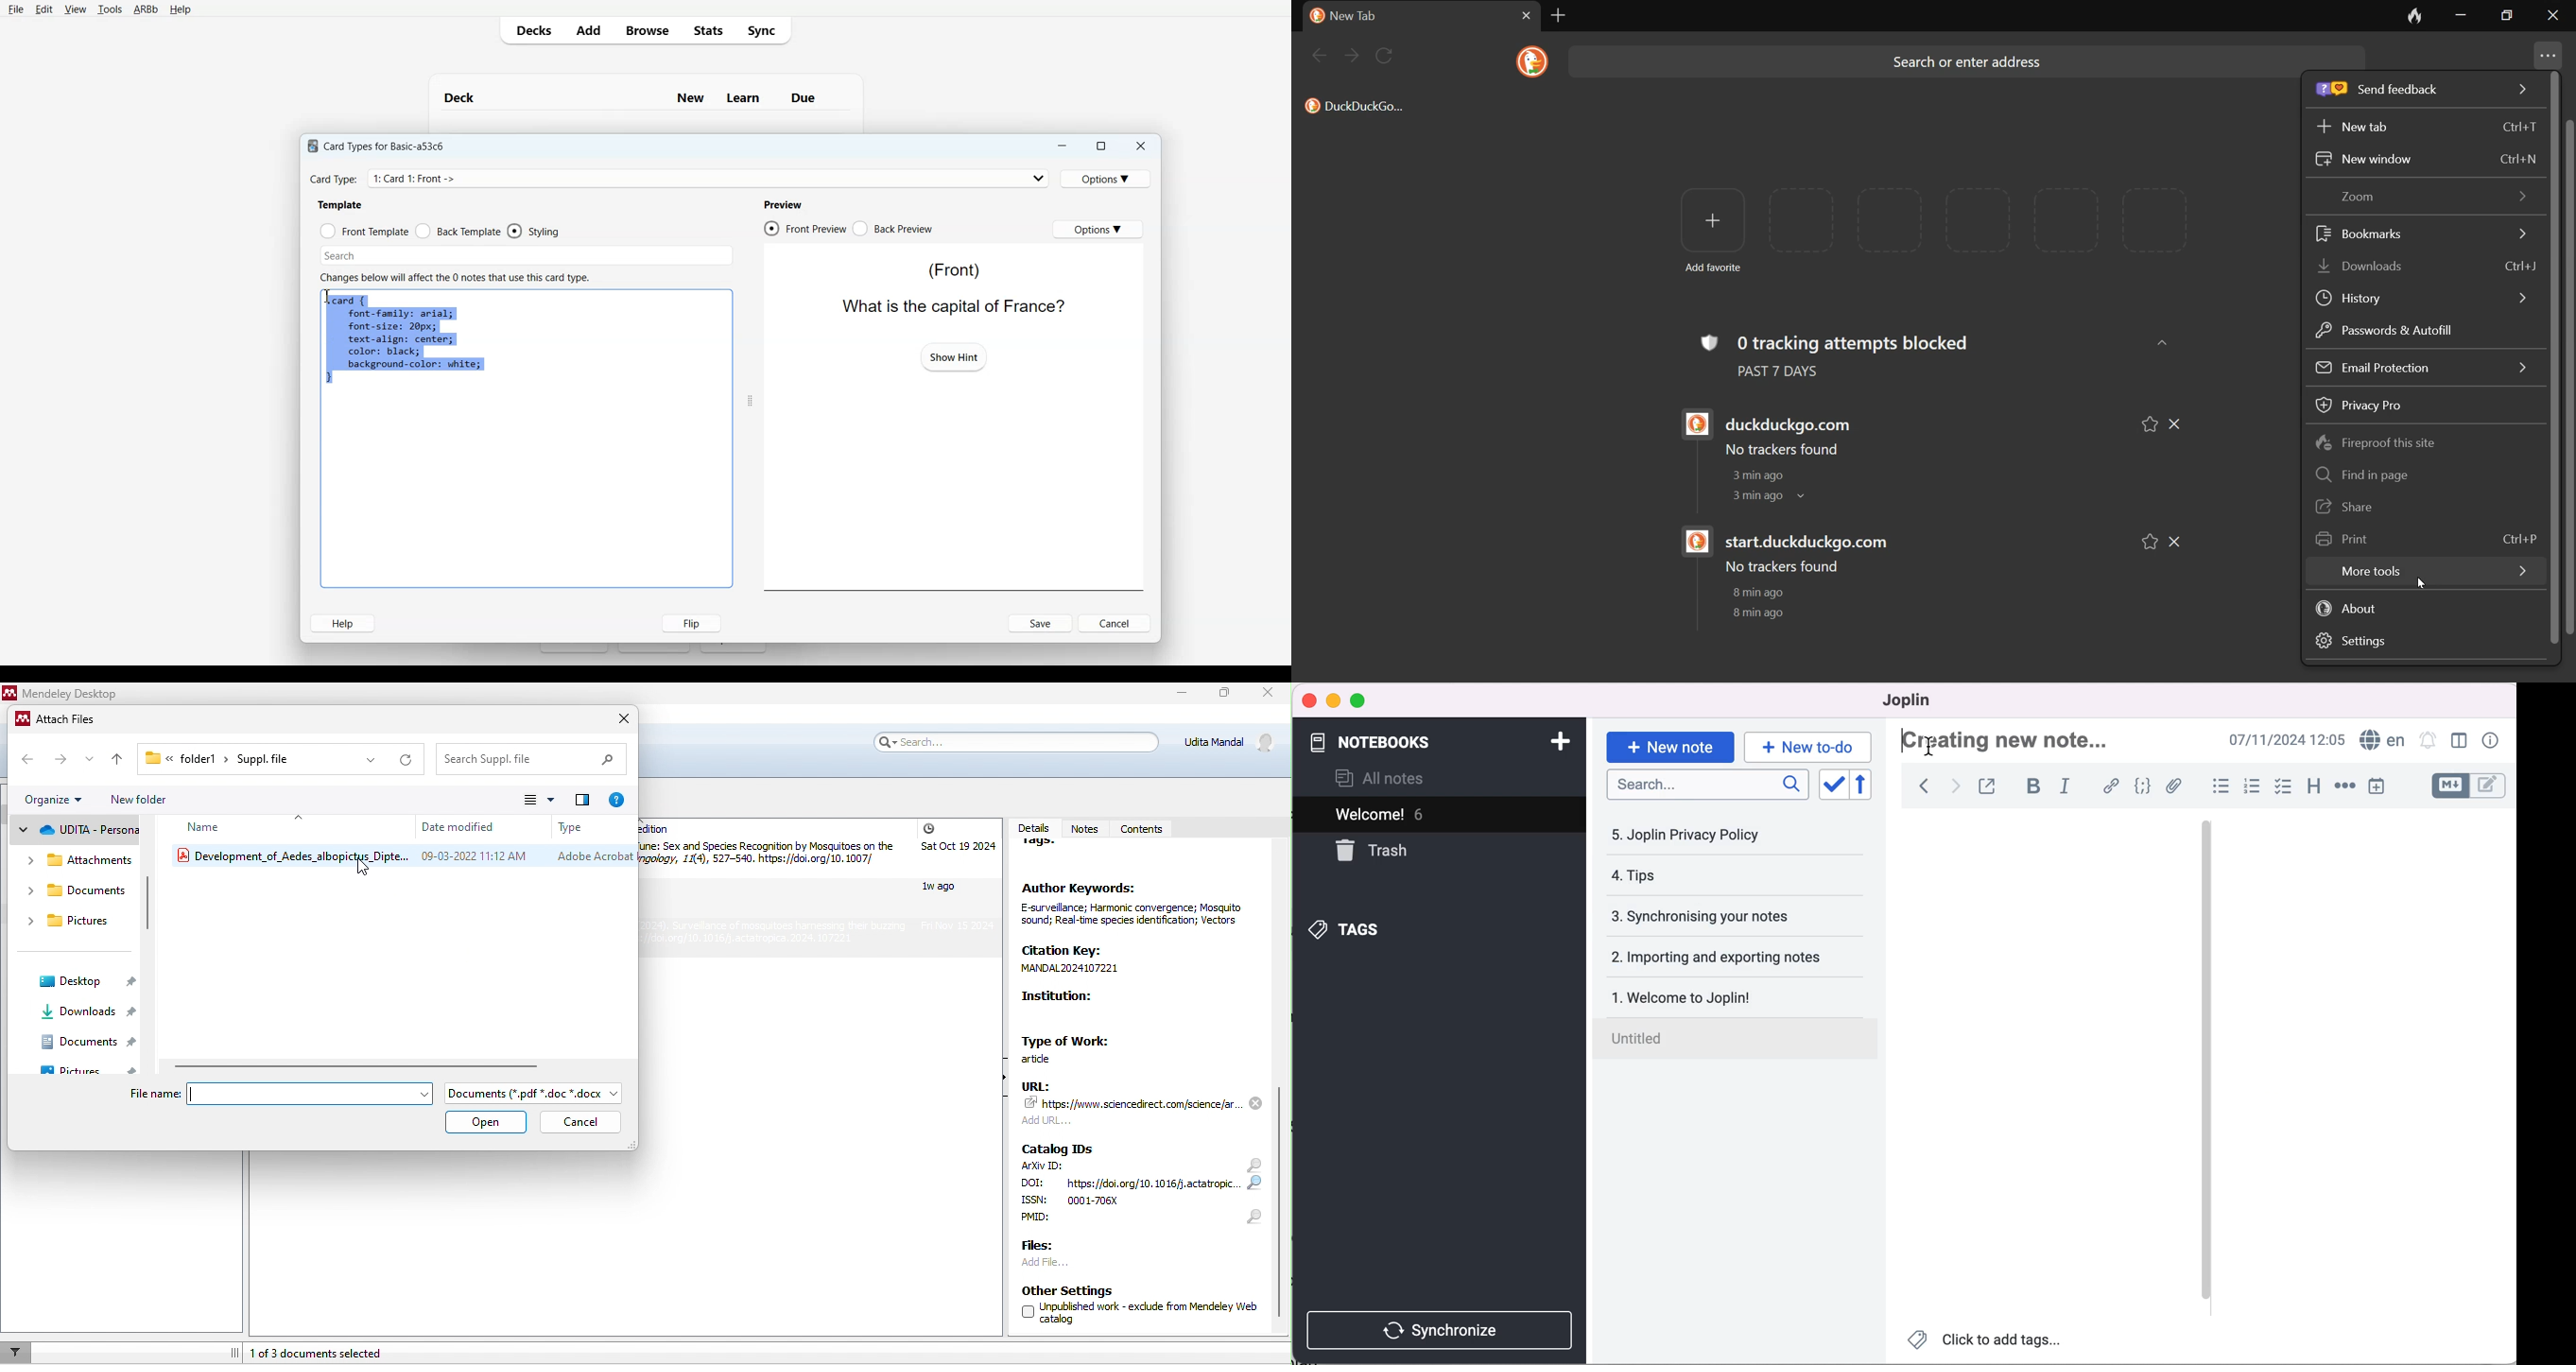  What do you see at coordinates (954, 356) in the screenshot?
I see `Show Hint` at bounding box center [954, 356].